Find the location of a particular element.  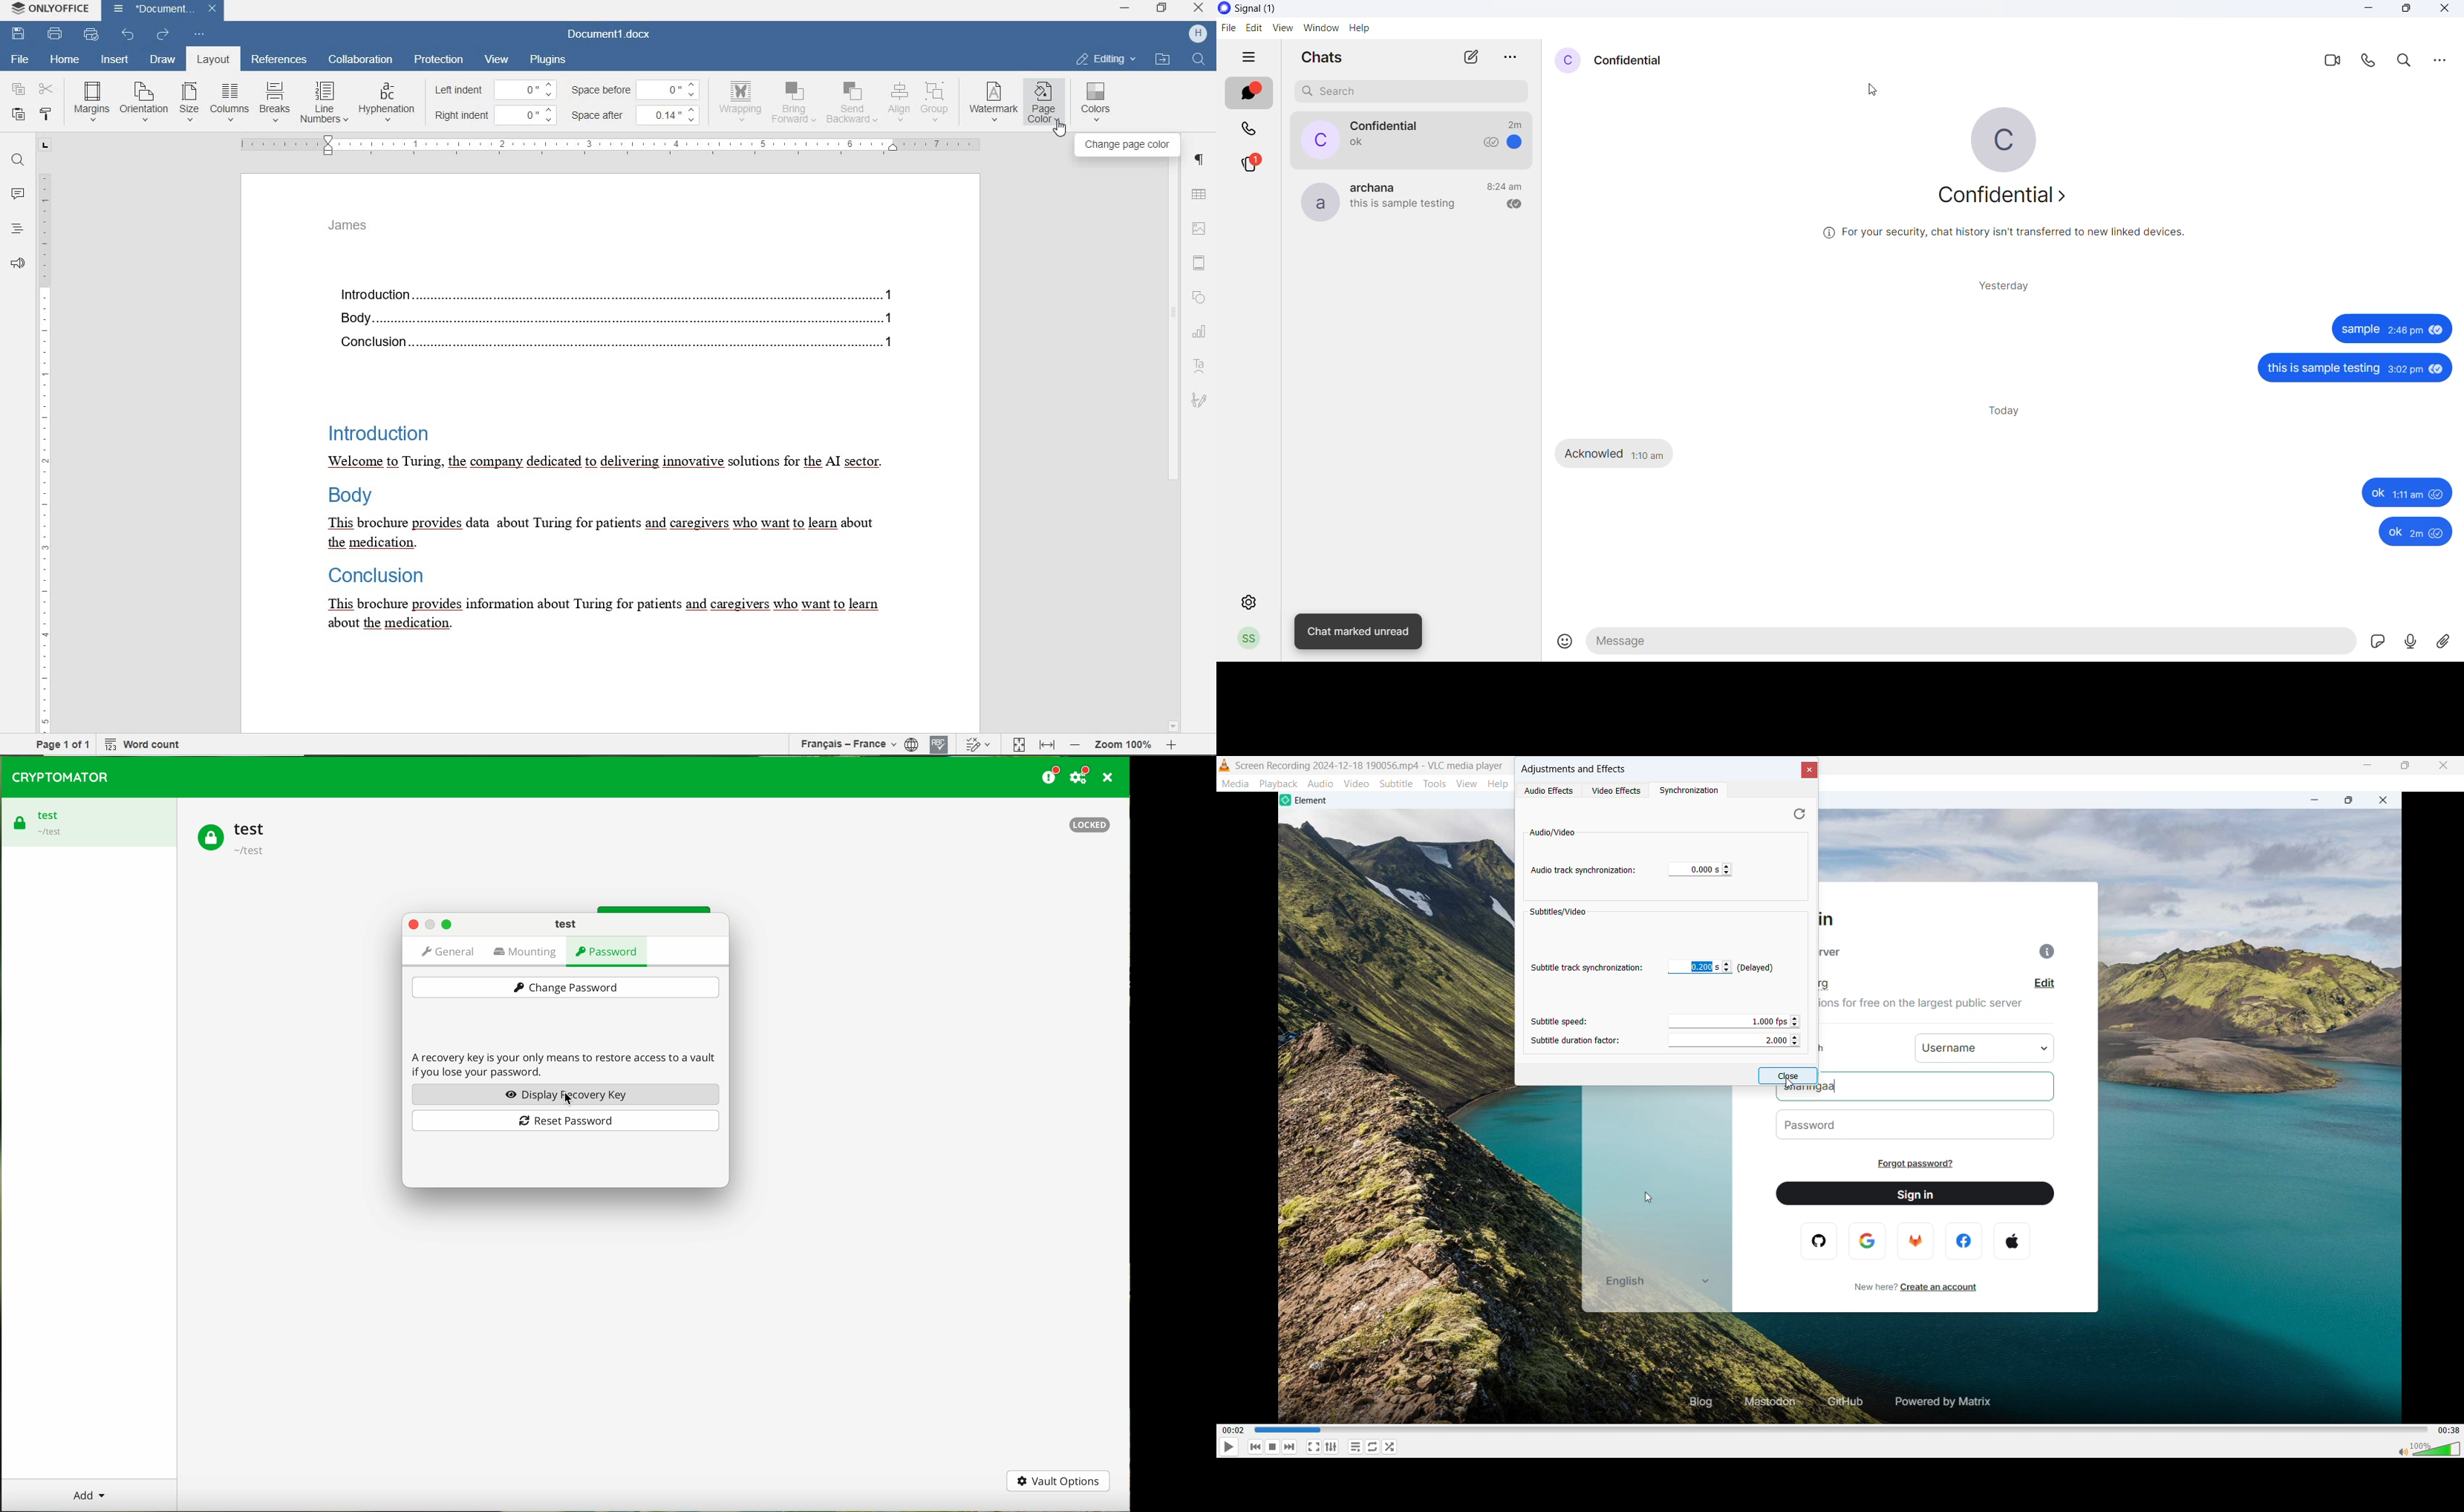

read recipient  is located at coordinates (1489, 144).